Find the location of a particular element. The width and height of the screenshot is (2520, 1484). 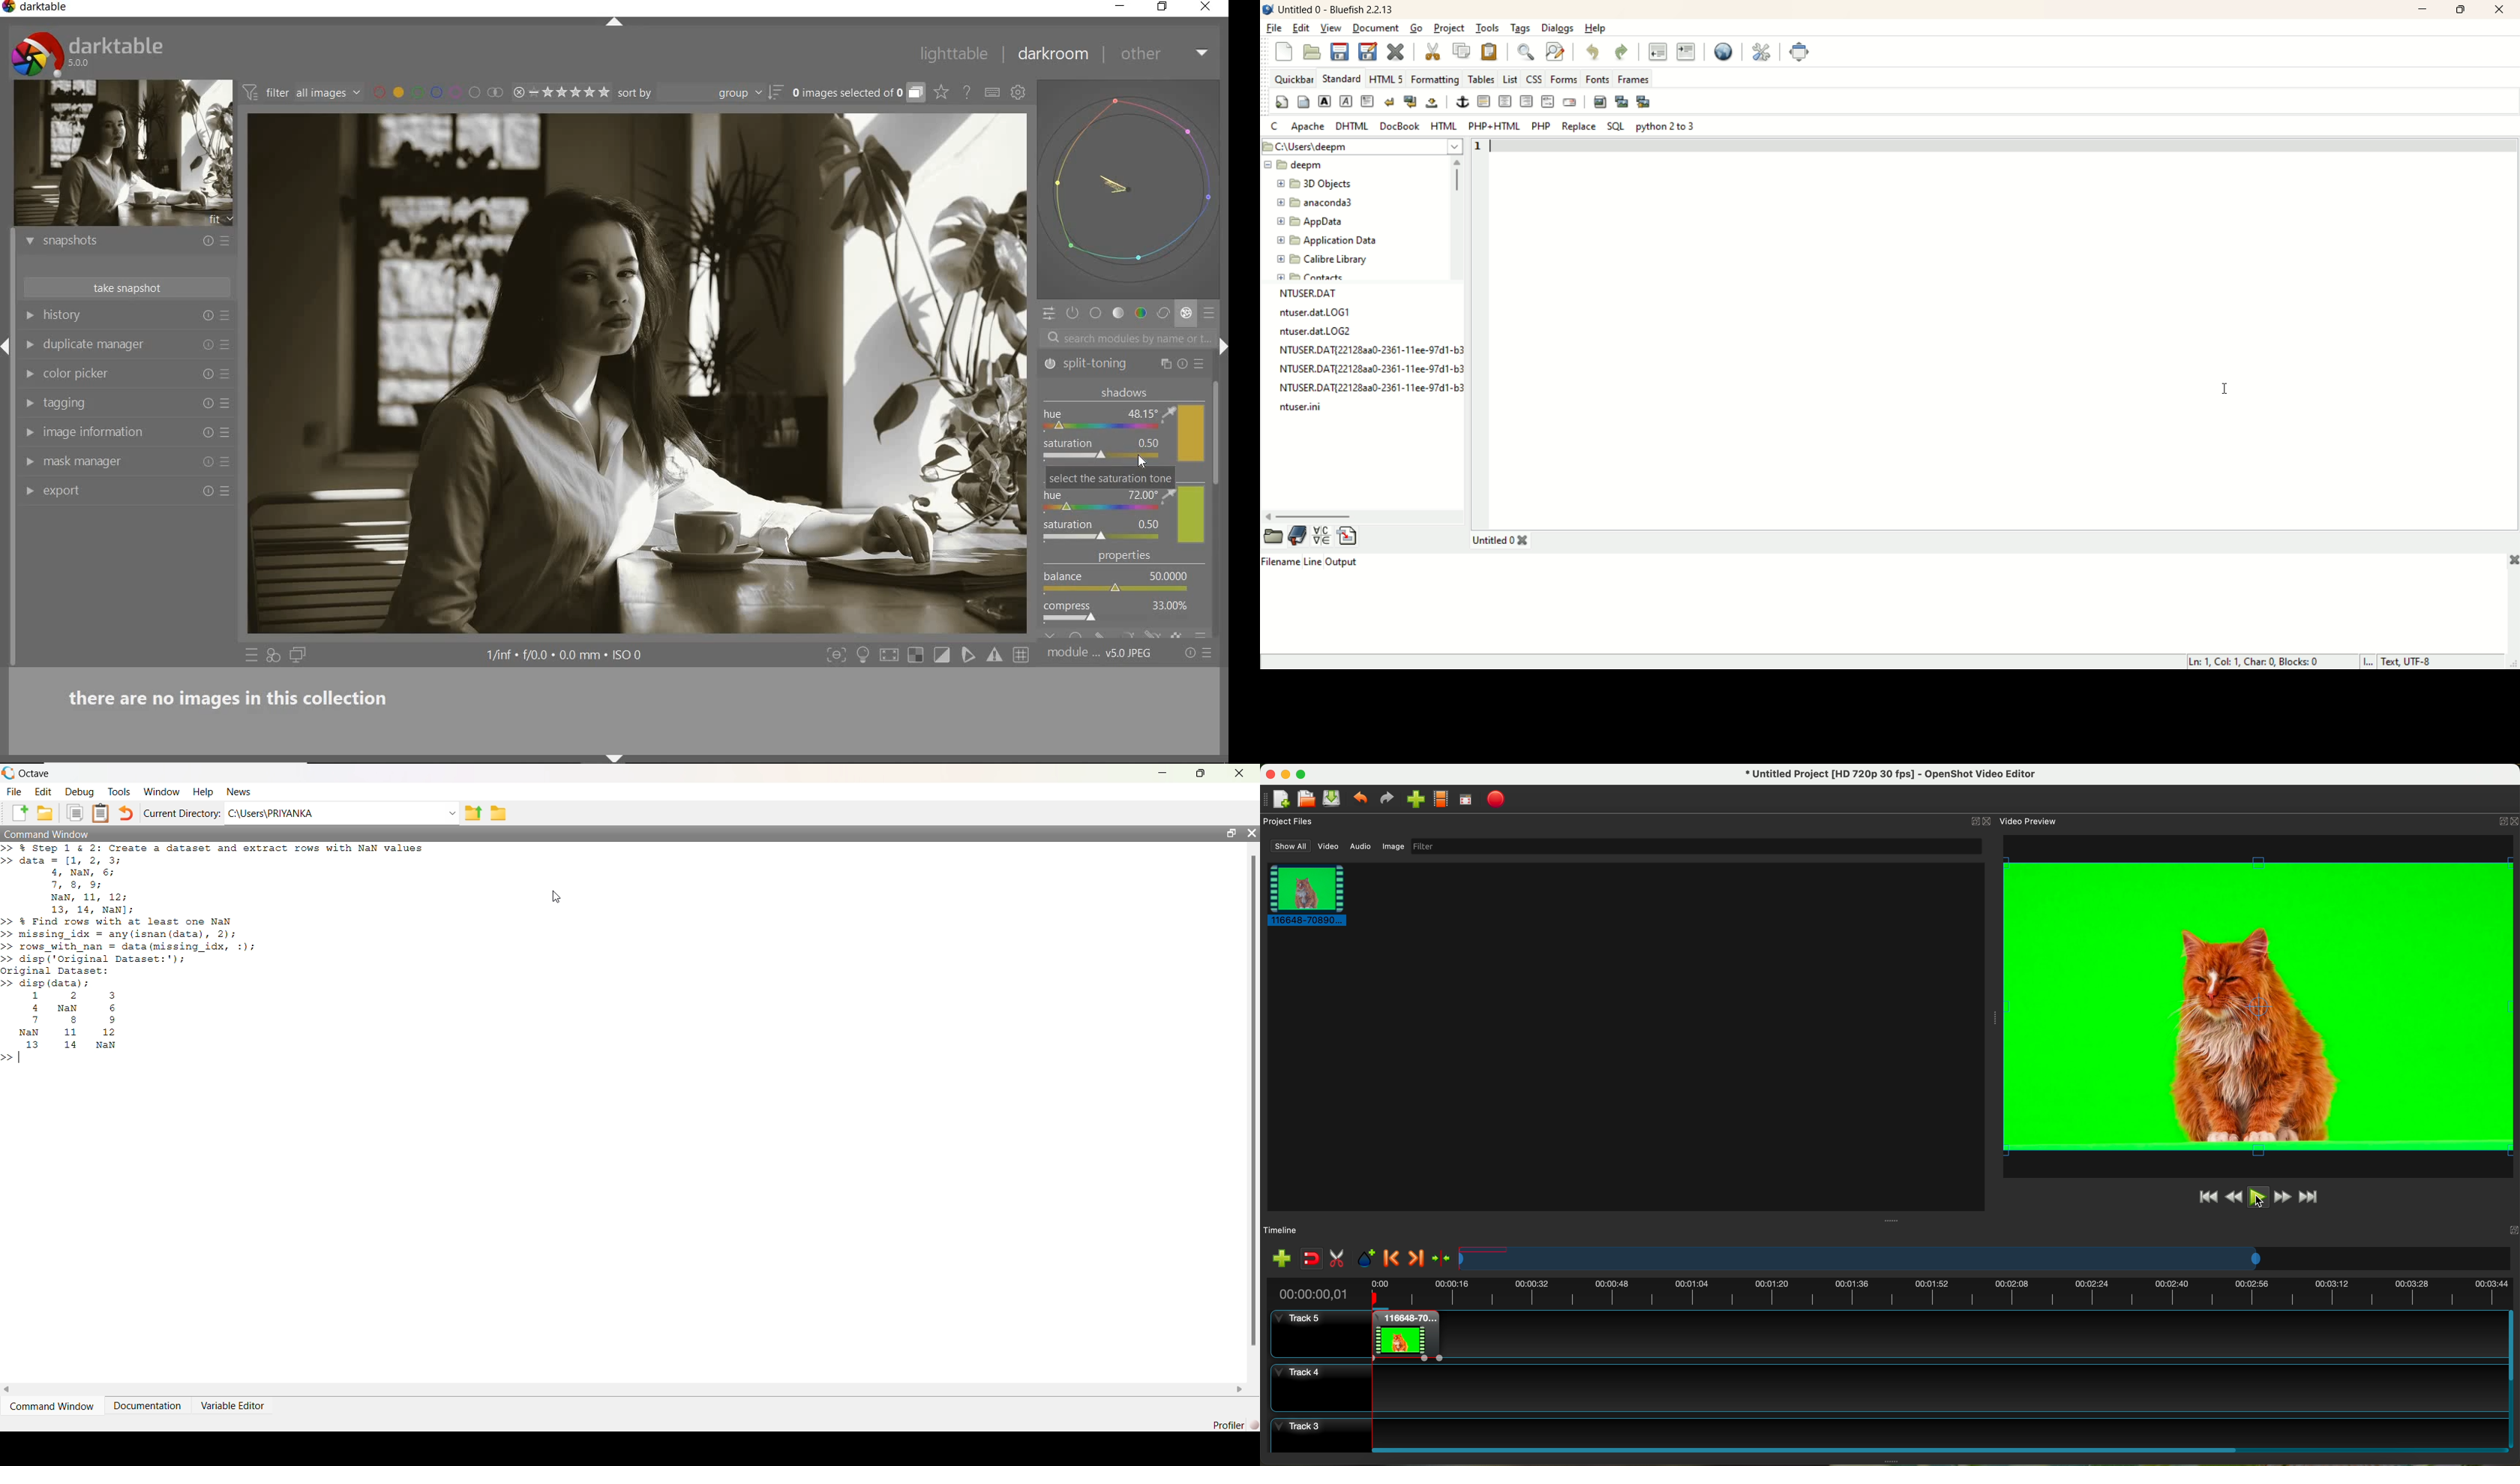

add mark is located at coordinates (1366, 1259).